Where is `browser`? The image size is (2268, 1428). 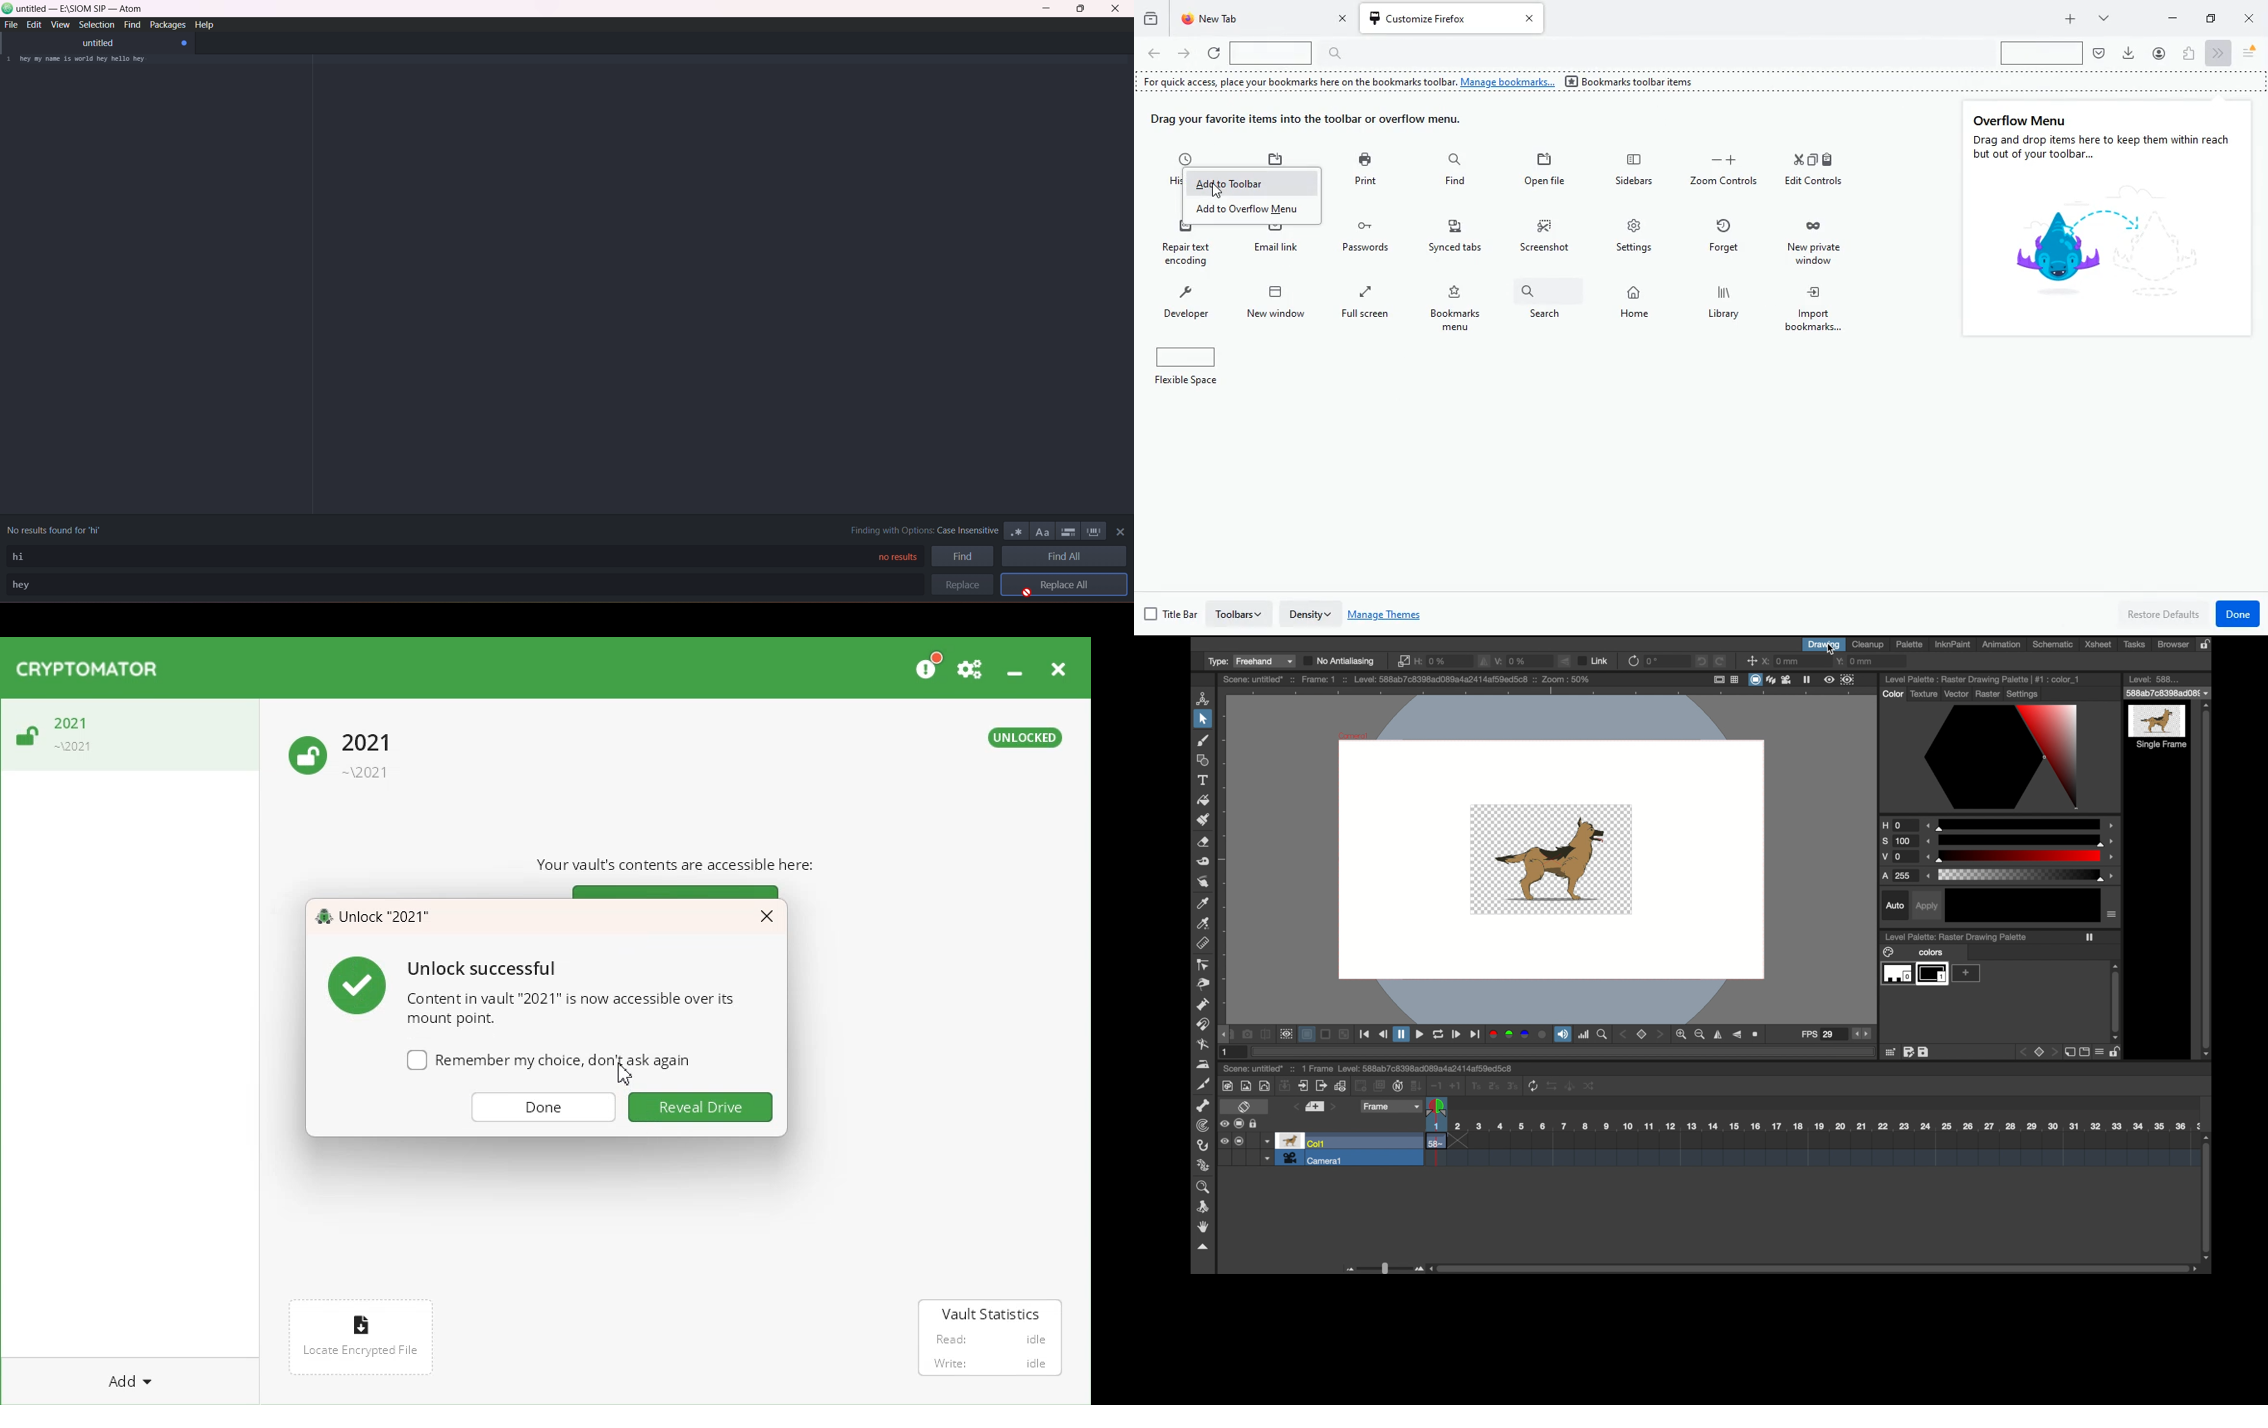
browser is located at coordinates (2173, 644).